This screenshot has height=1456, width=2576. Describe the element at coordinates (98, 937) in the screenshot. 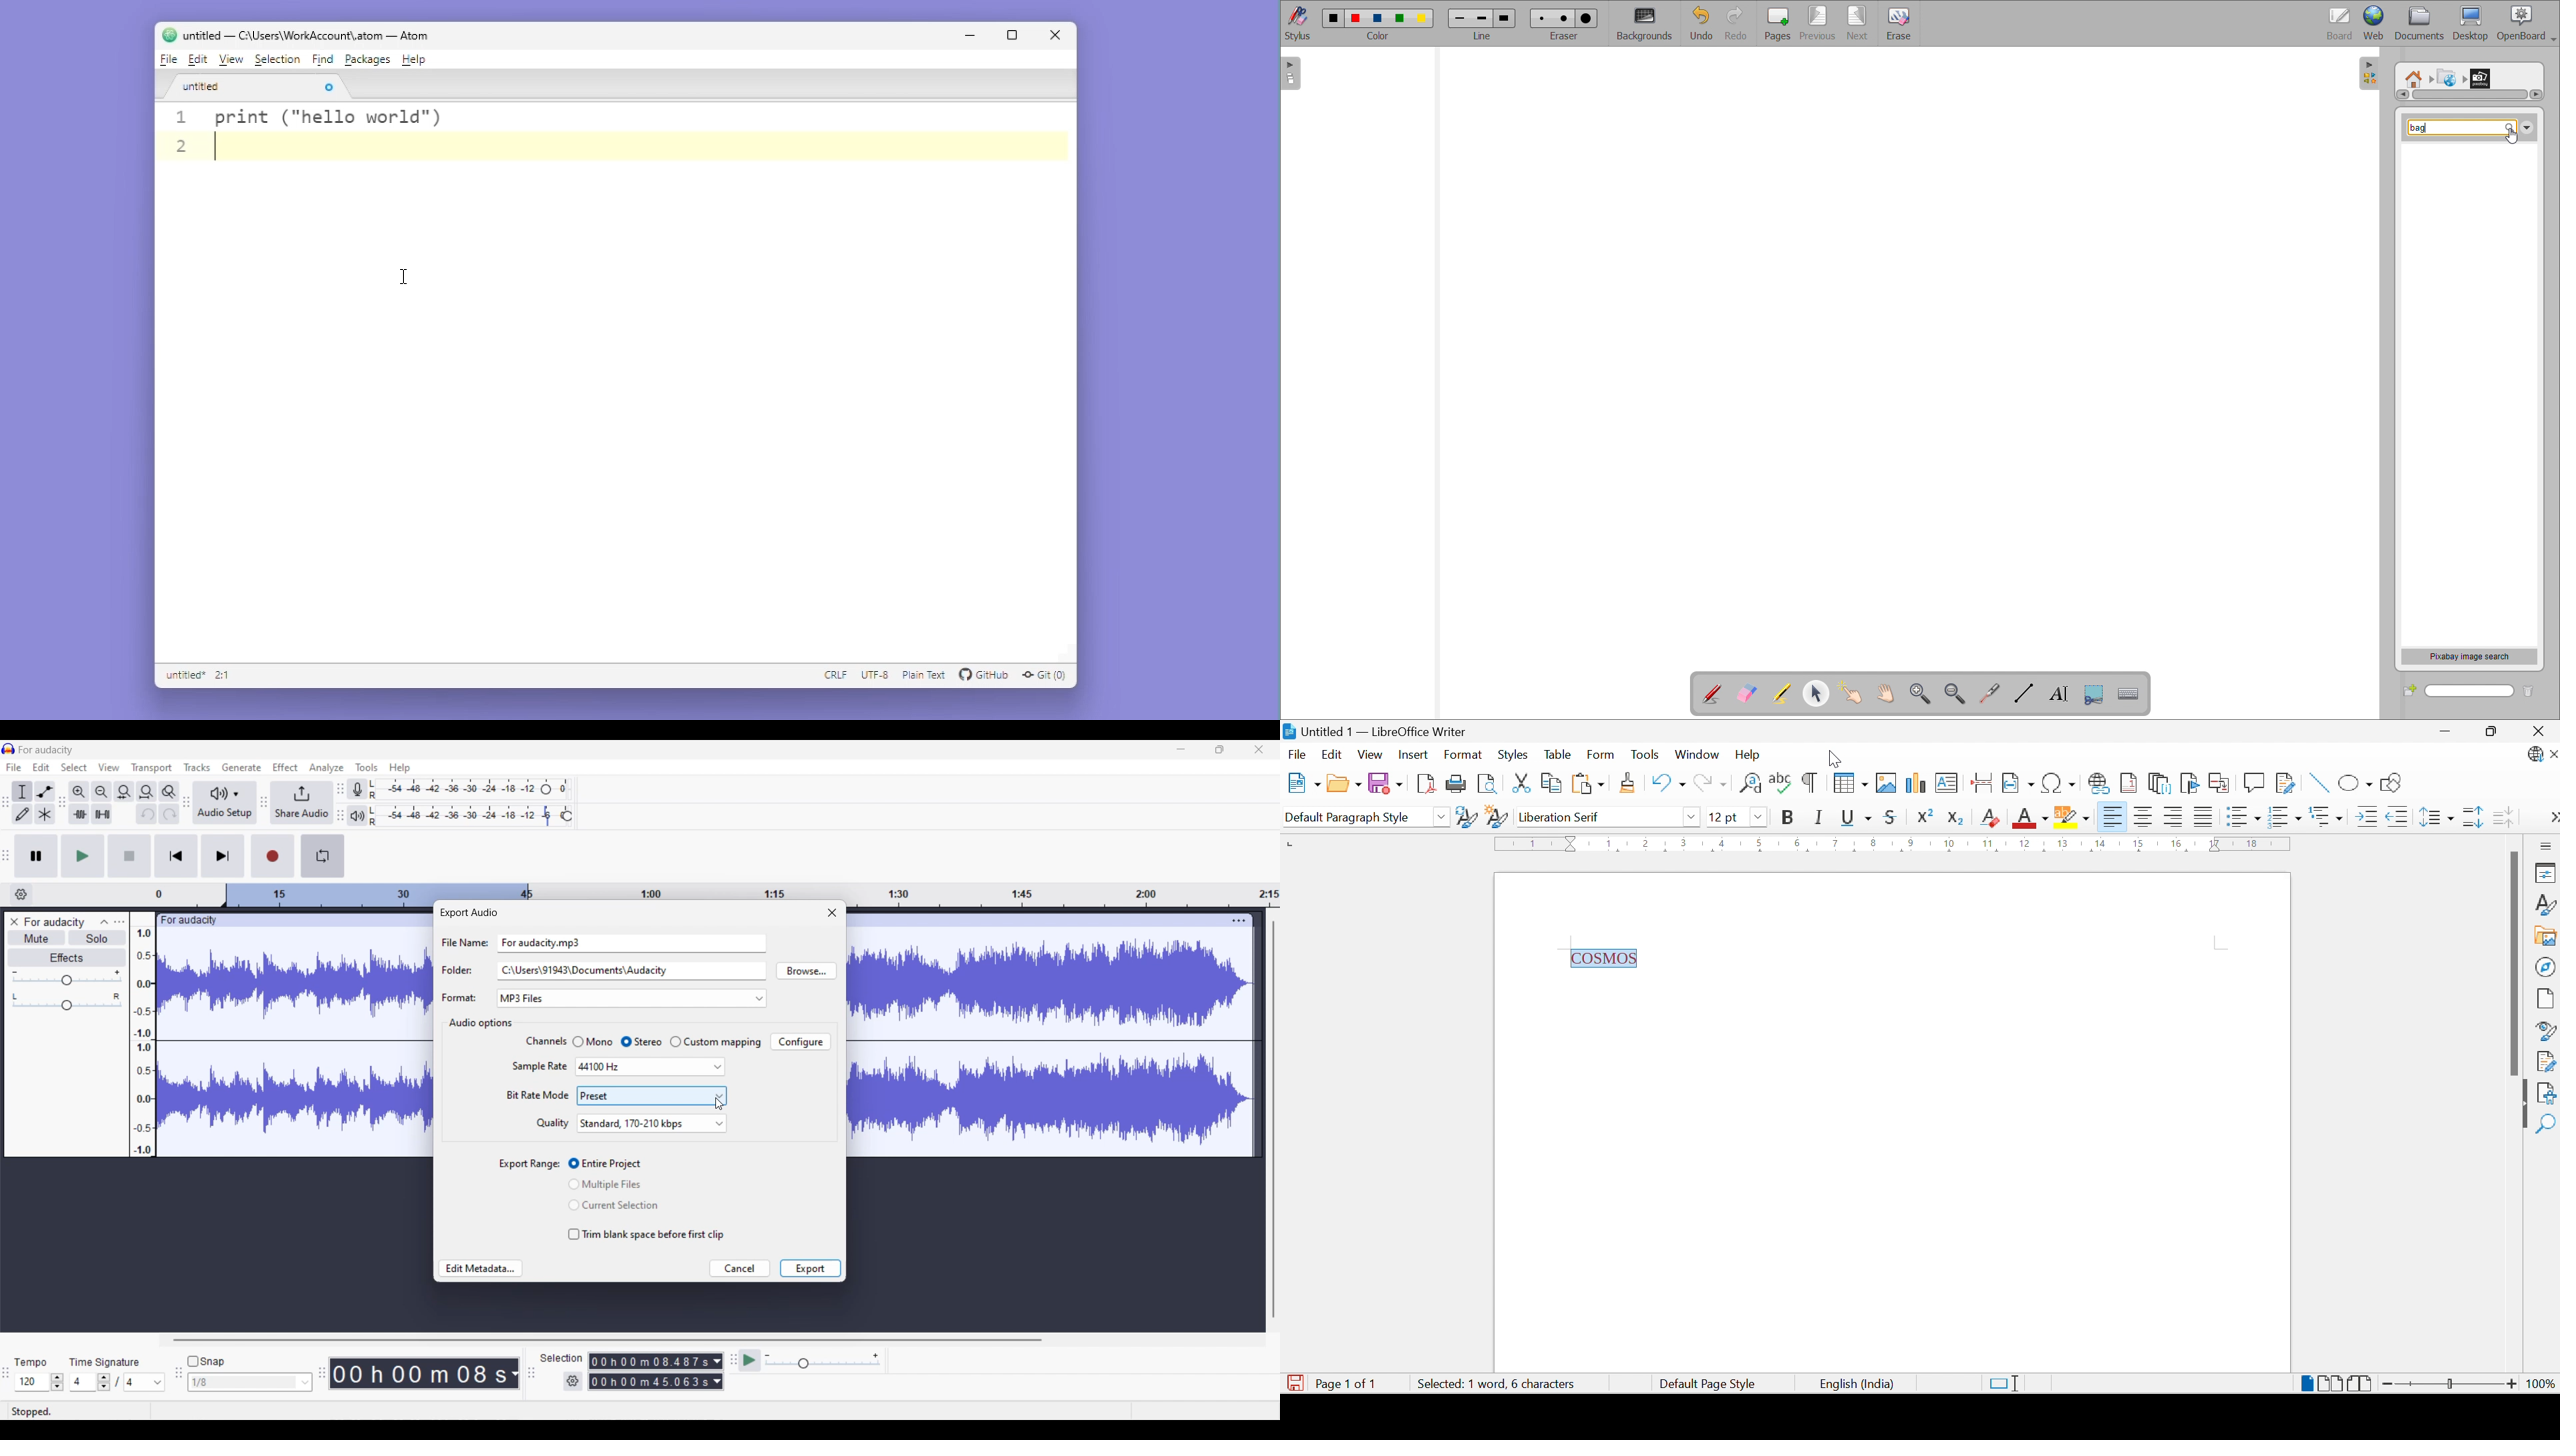

I see `Solo` at that location.